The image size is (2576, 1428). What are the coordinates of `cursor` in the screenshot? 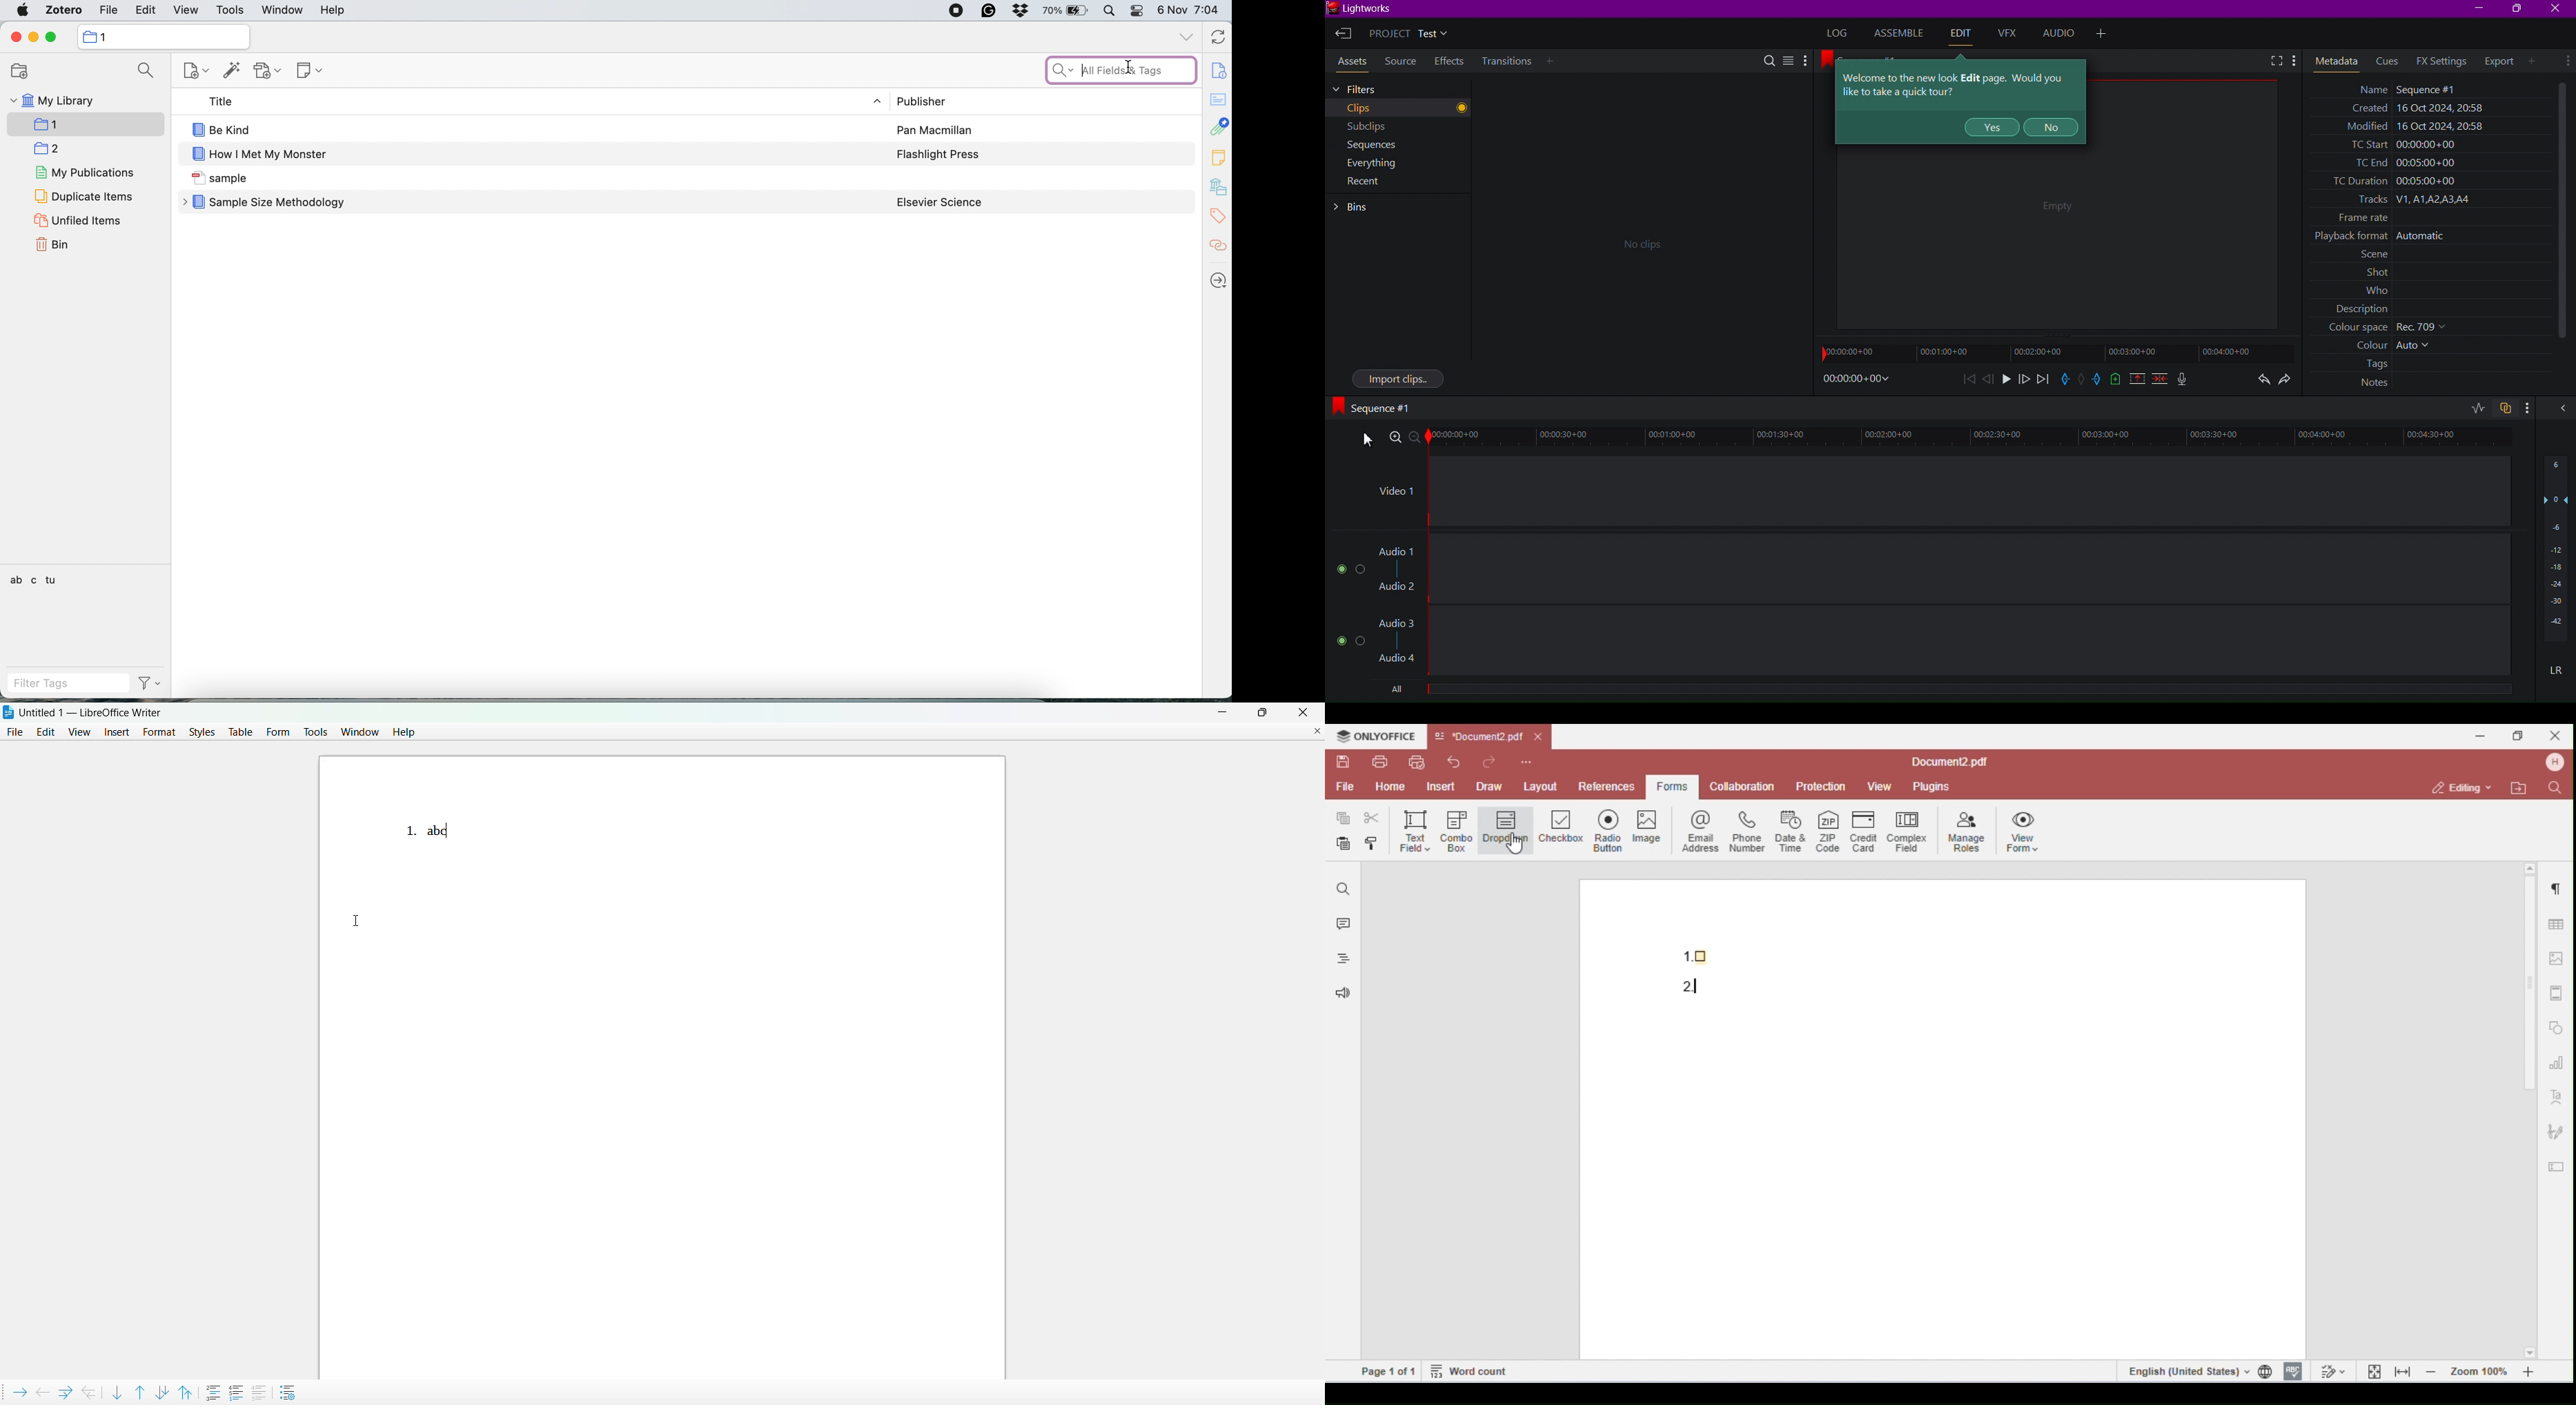 It's located at (1134, 66).